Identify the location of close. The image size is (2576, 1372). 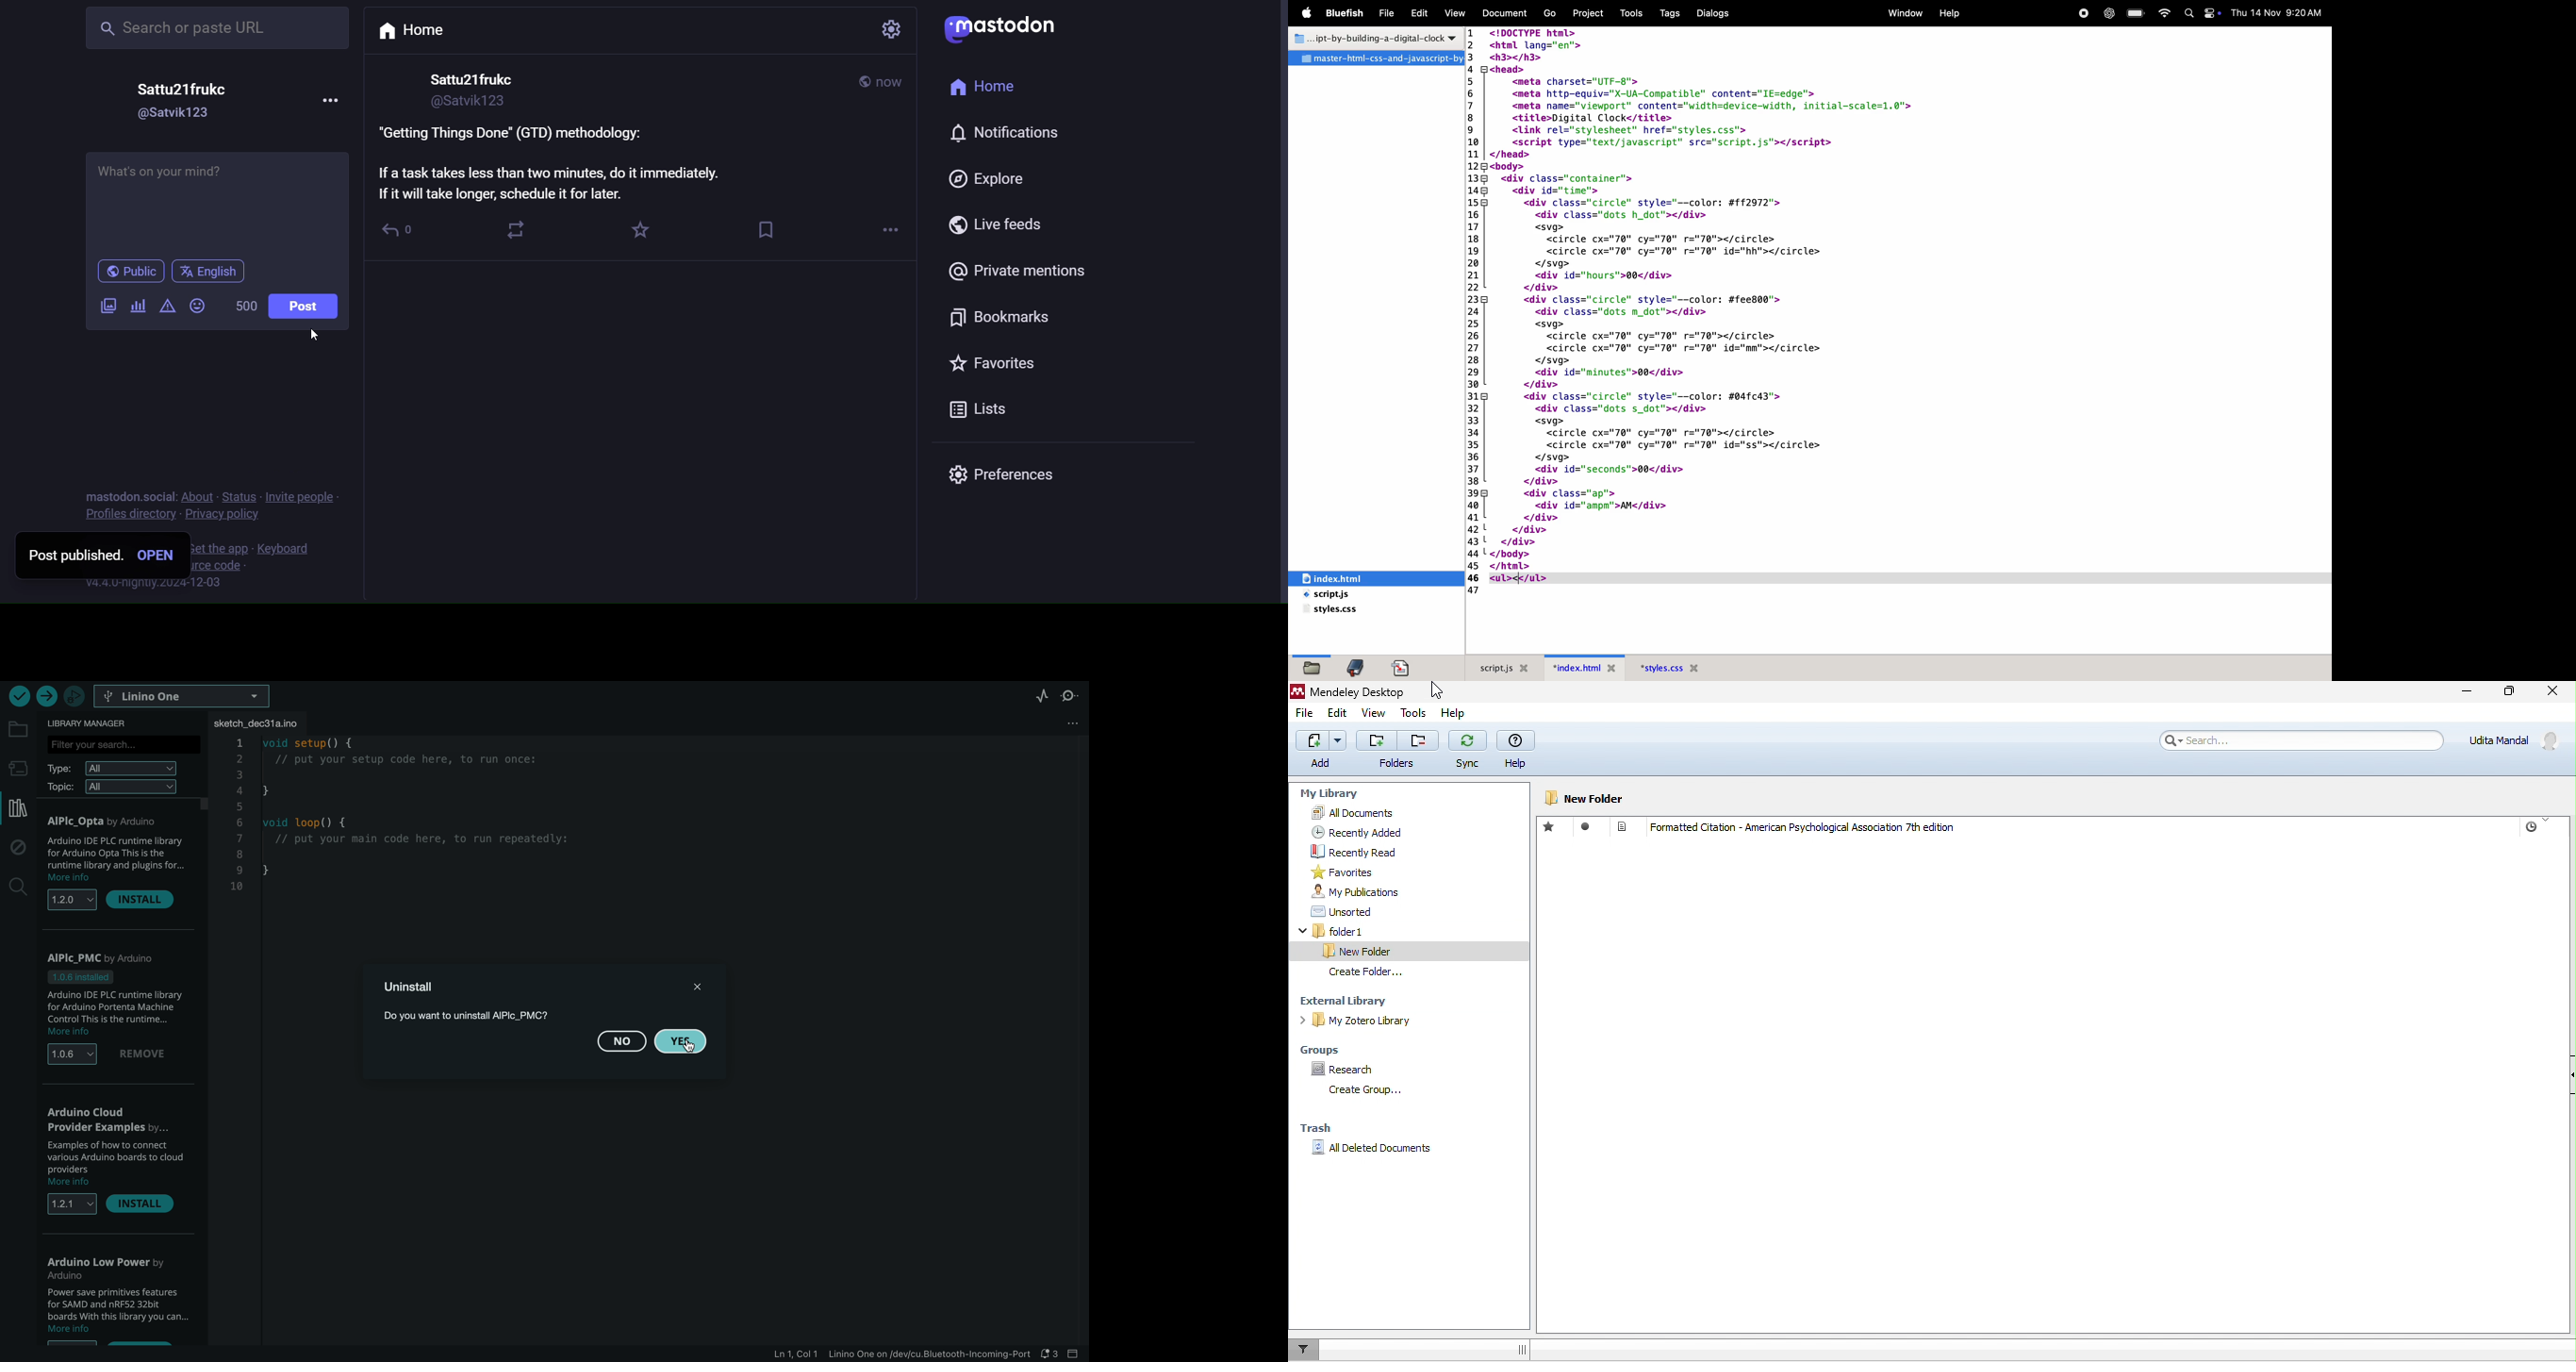
(2552, 690).